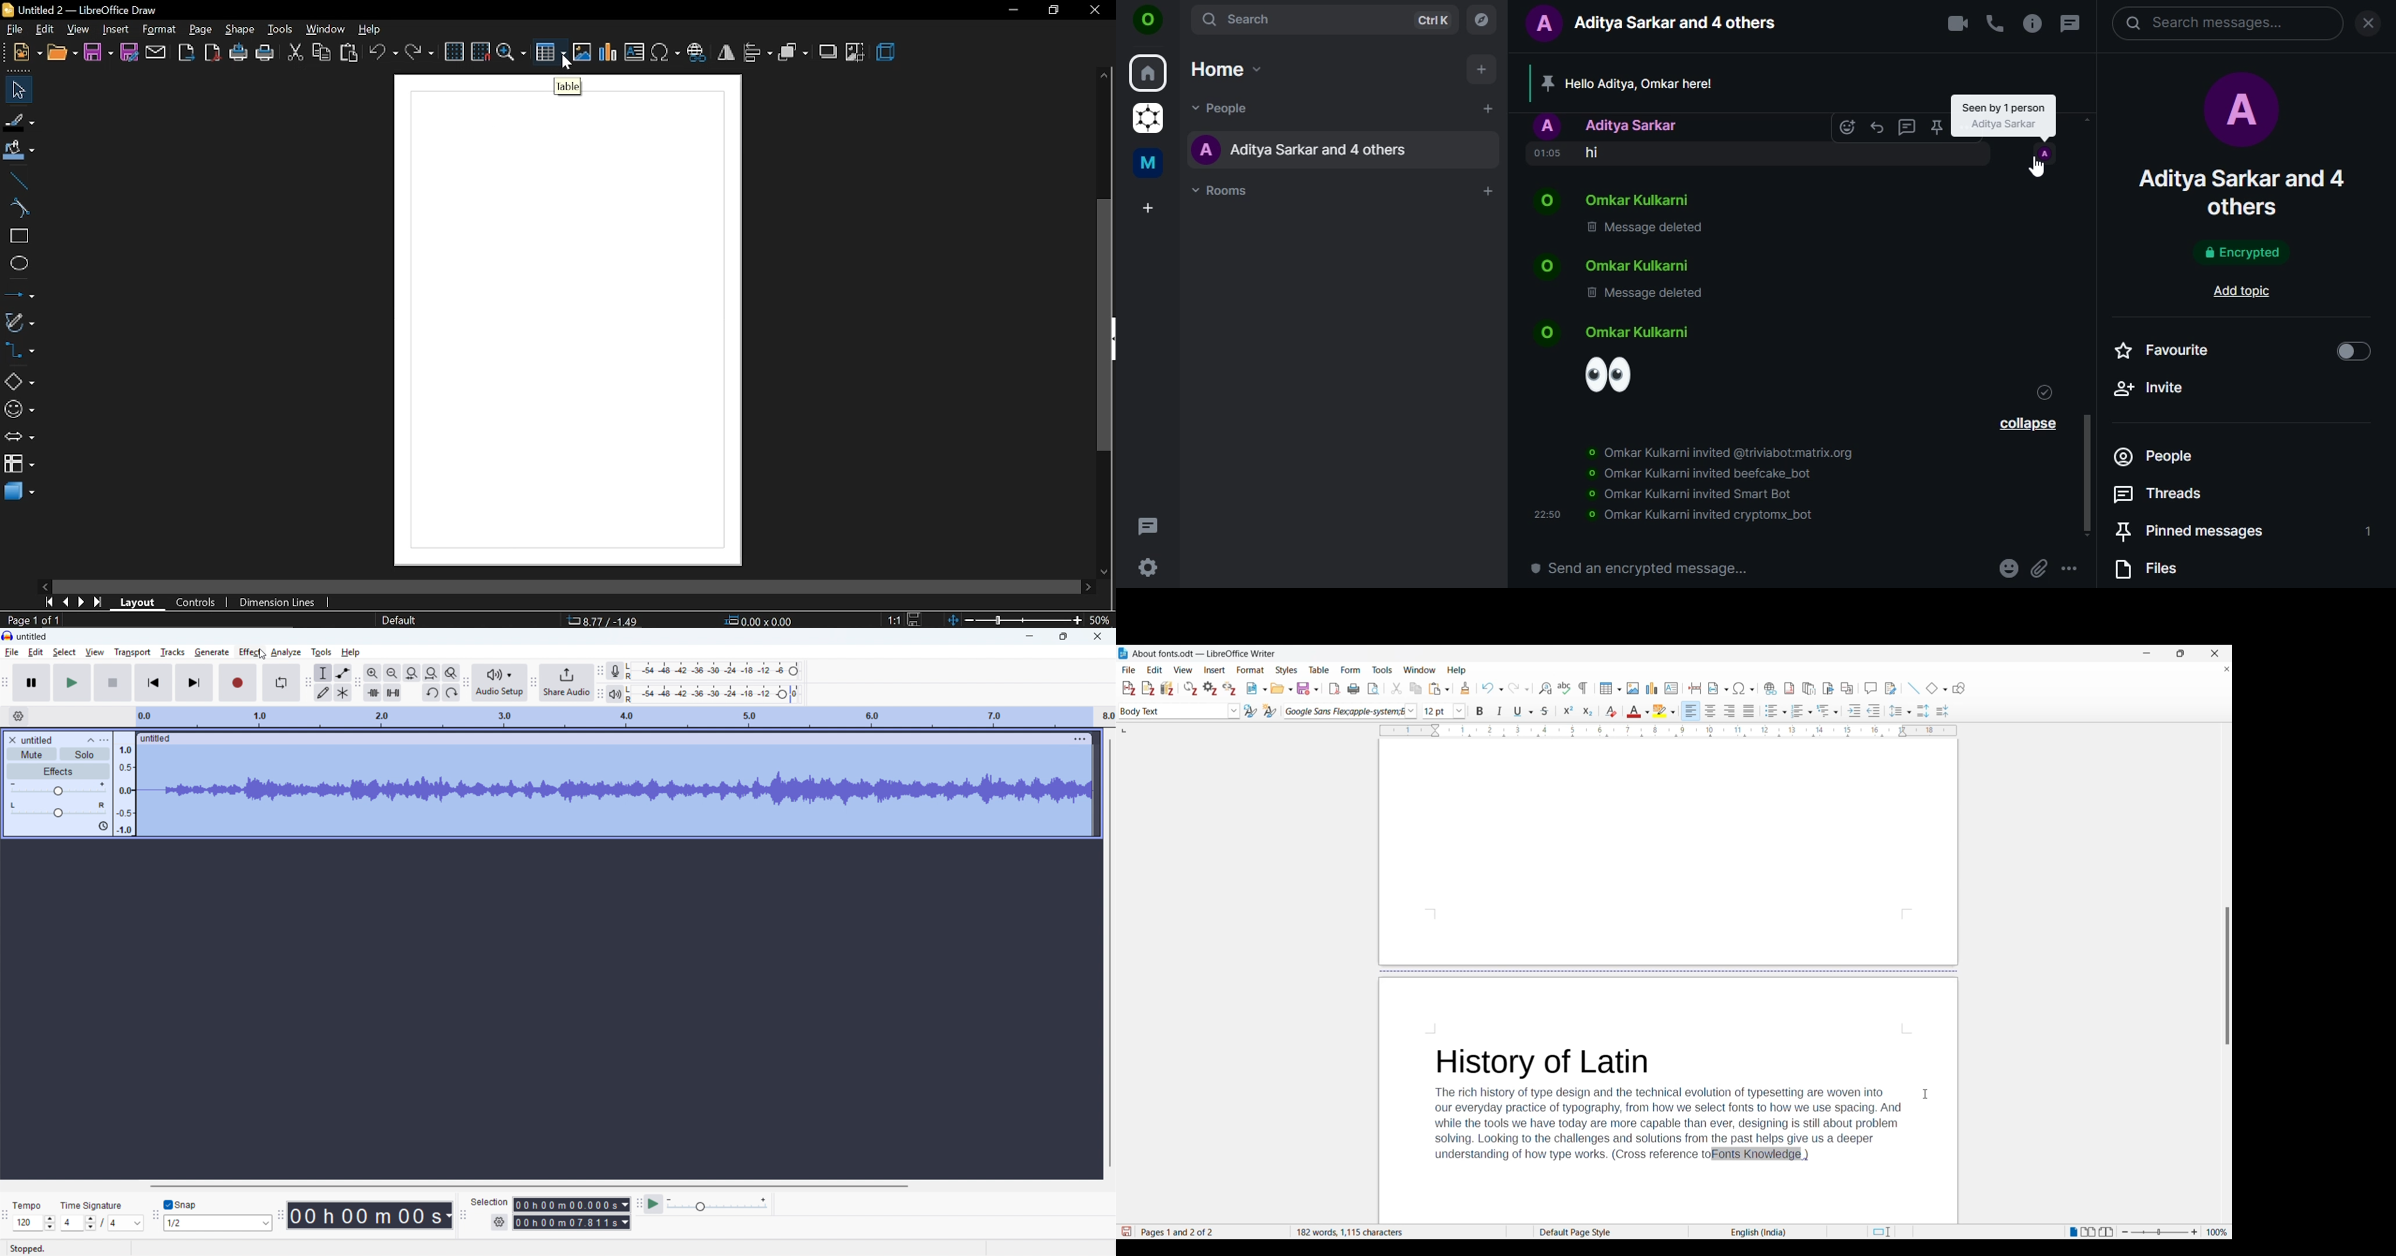  I want to click on minimize, so click(1012, 11).